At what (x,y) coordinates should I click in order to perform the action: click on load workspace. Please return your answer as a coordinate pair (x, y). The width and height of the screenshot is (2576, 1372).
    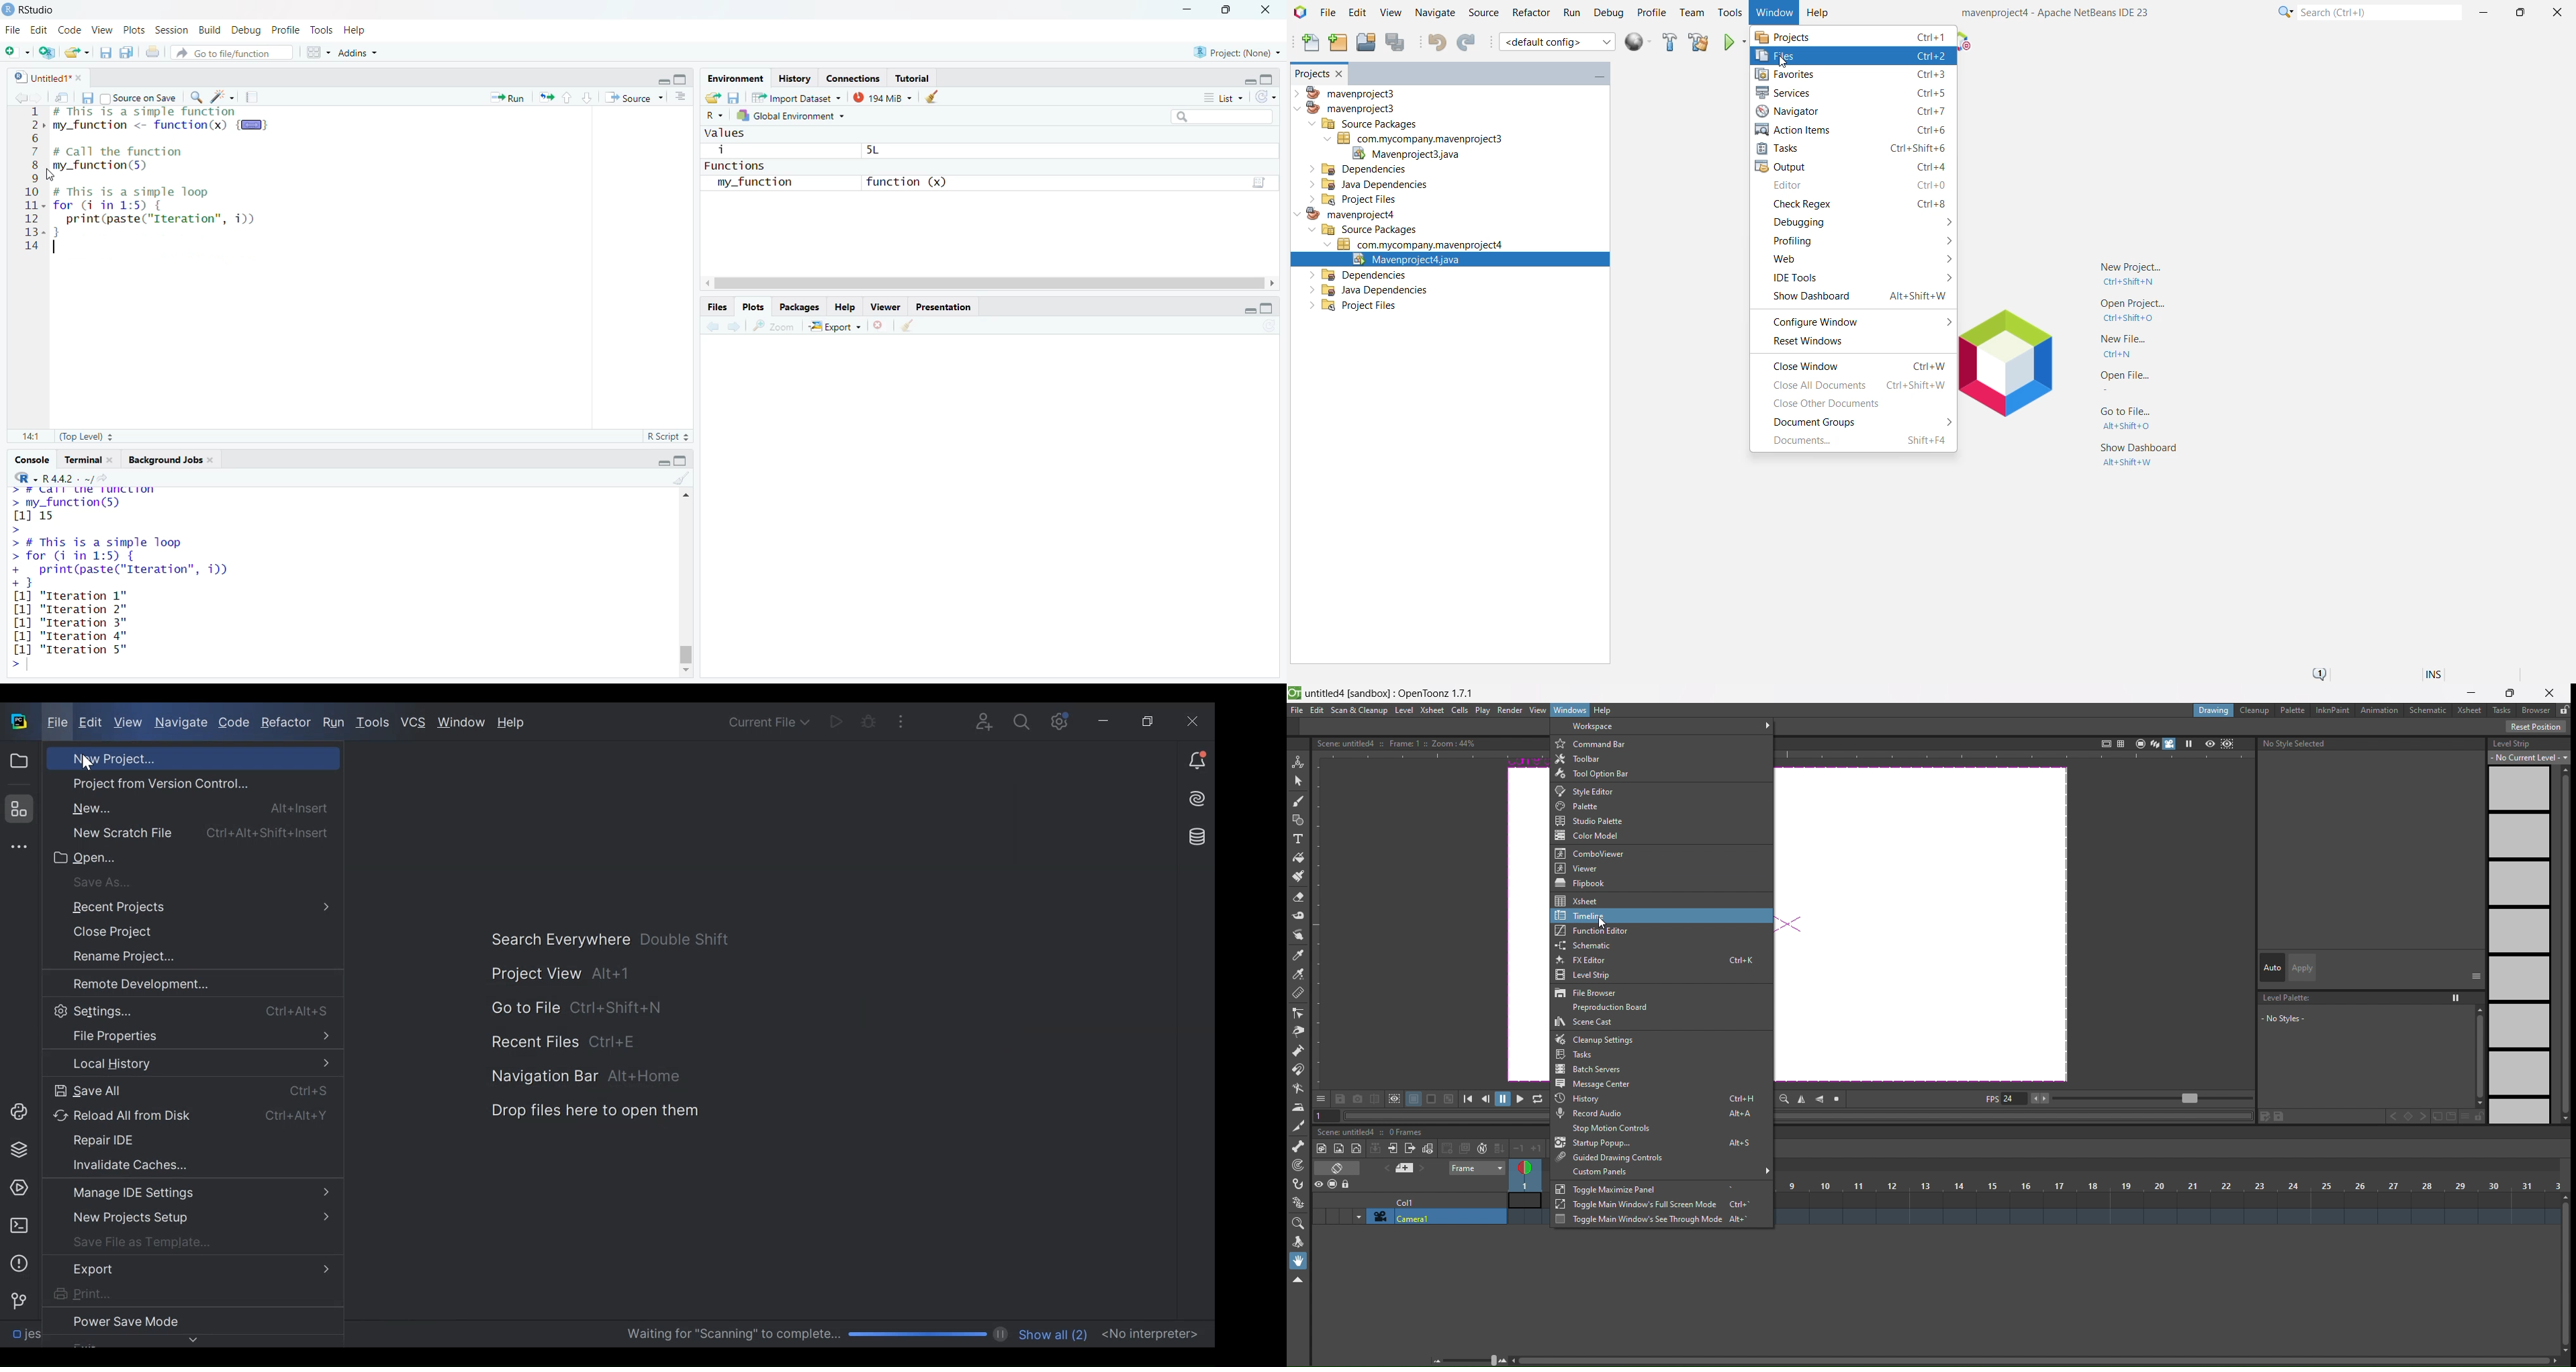
    Looking at the image, I should click on (713, 98).